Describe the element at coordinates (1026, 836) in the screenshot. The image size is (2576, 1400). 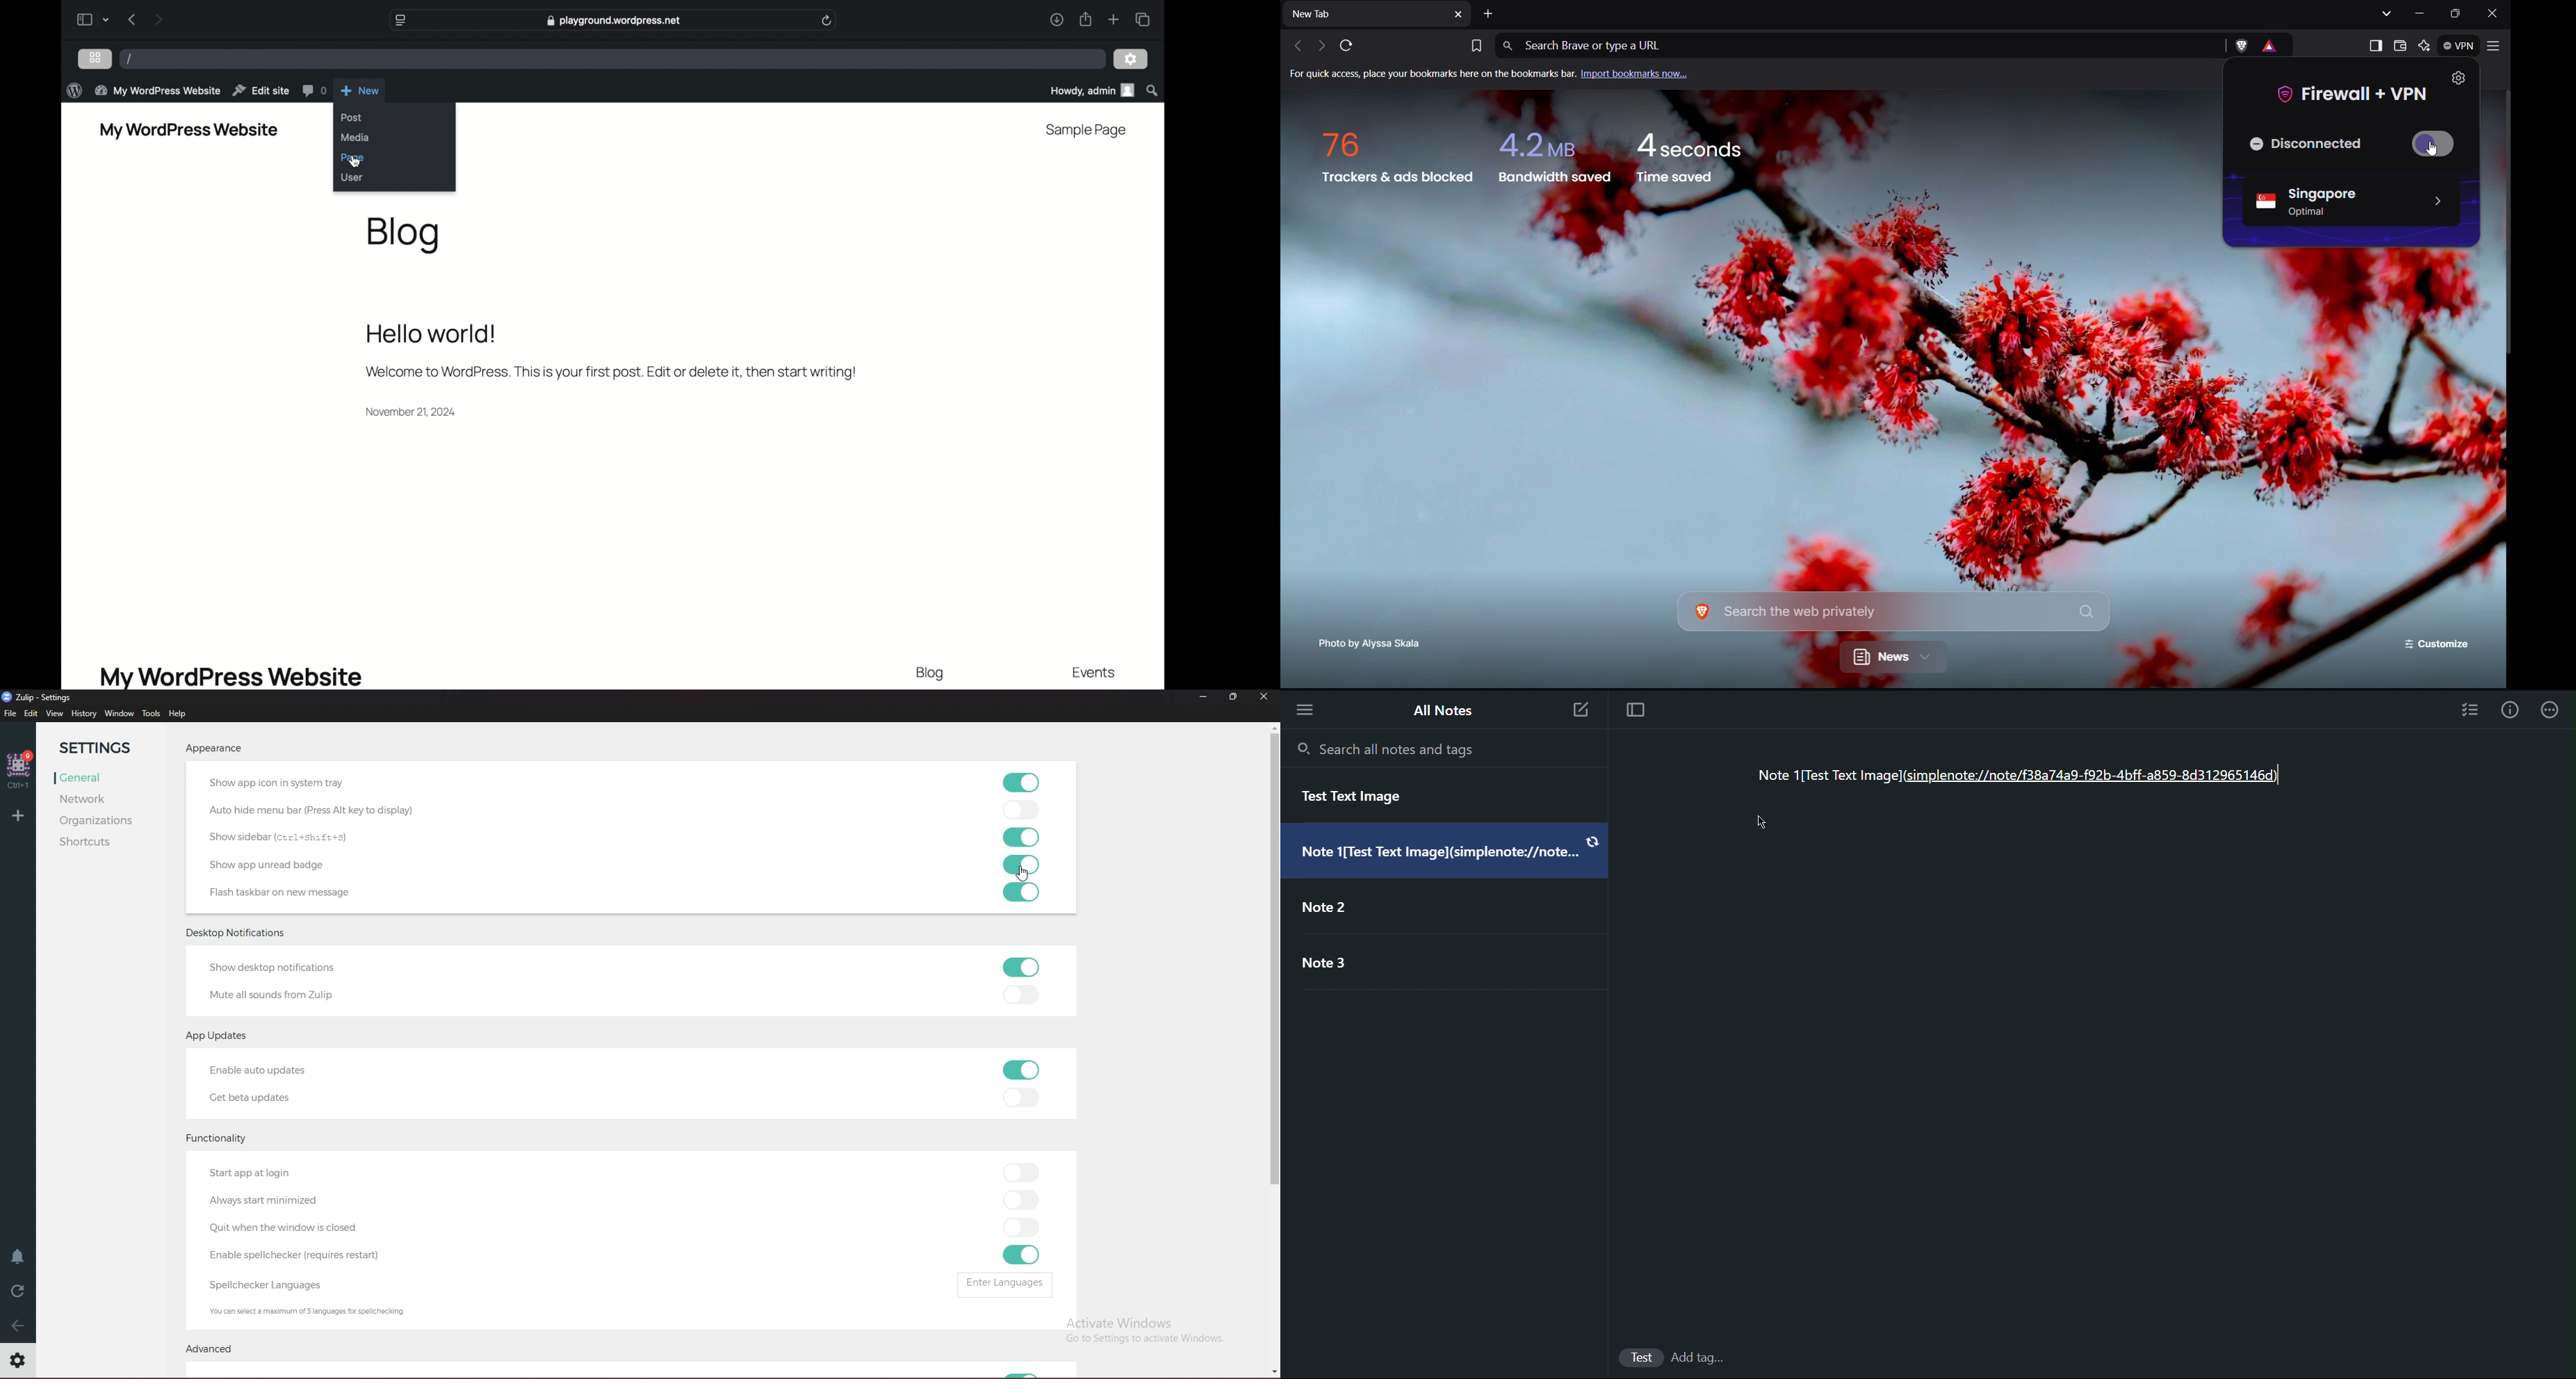
I see `toggle` at that location.